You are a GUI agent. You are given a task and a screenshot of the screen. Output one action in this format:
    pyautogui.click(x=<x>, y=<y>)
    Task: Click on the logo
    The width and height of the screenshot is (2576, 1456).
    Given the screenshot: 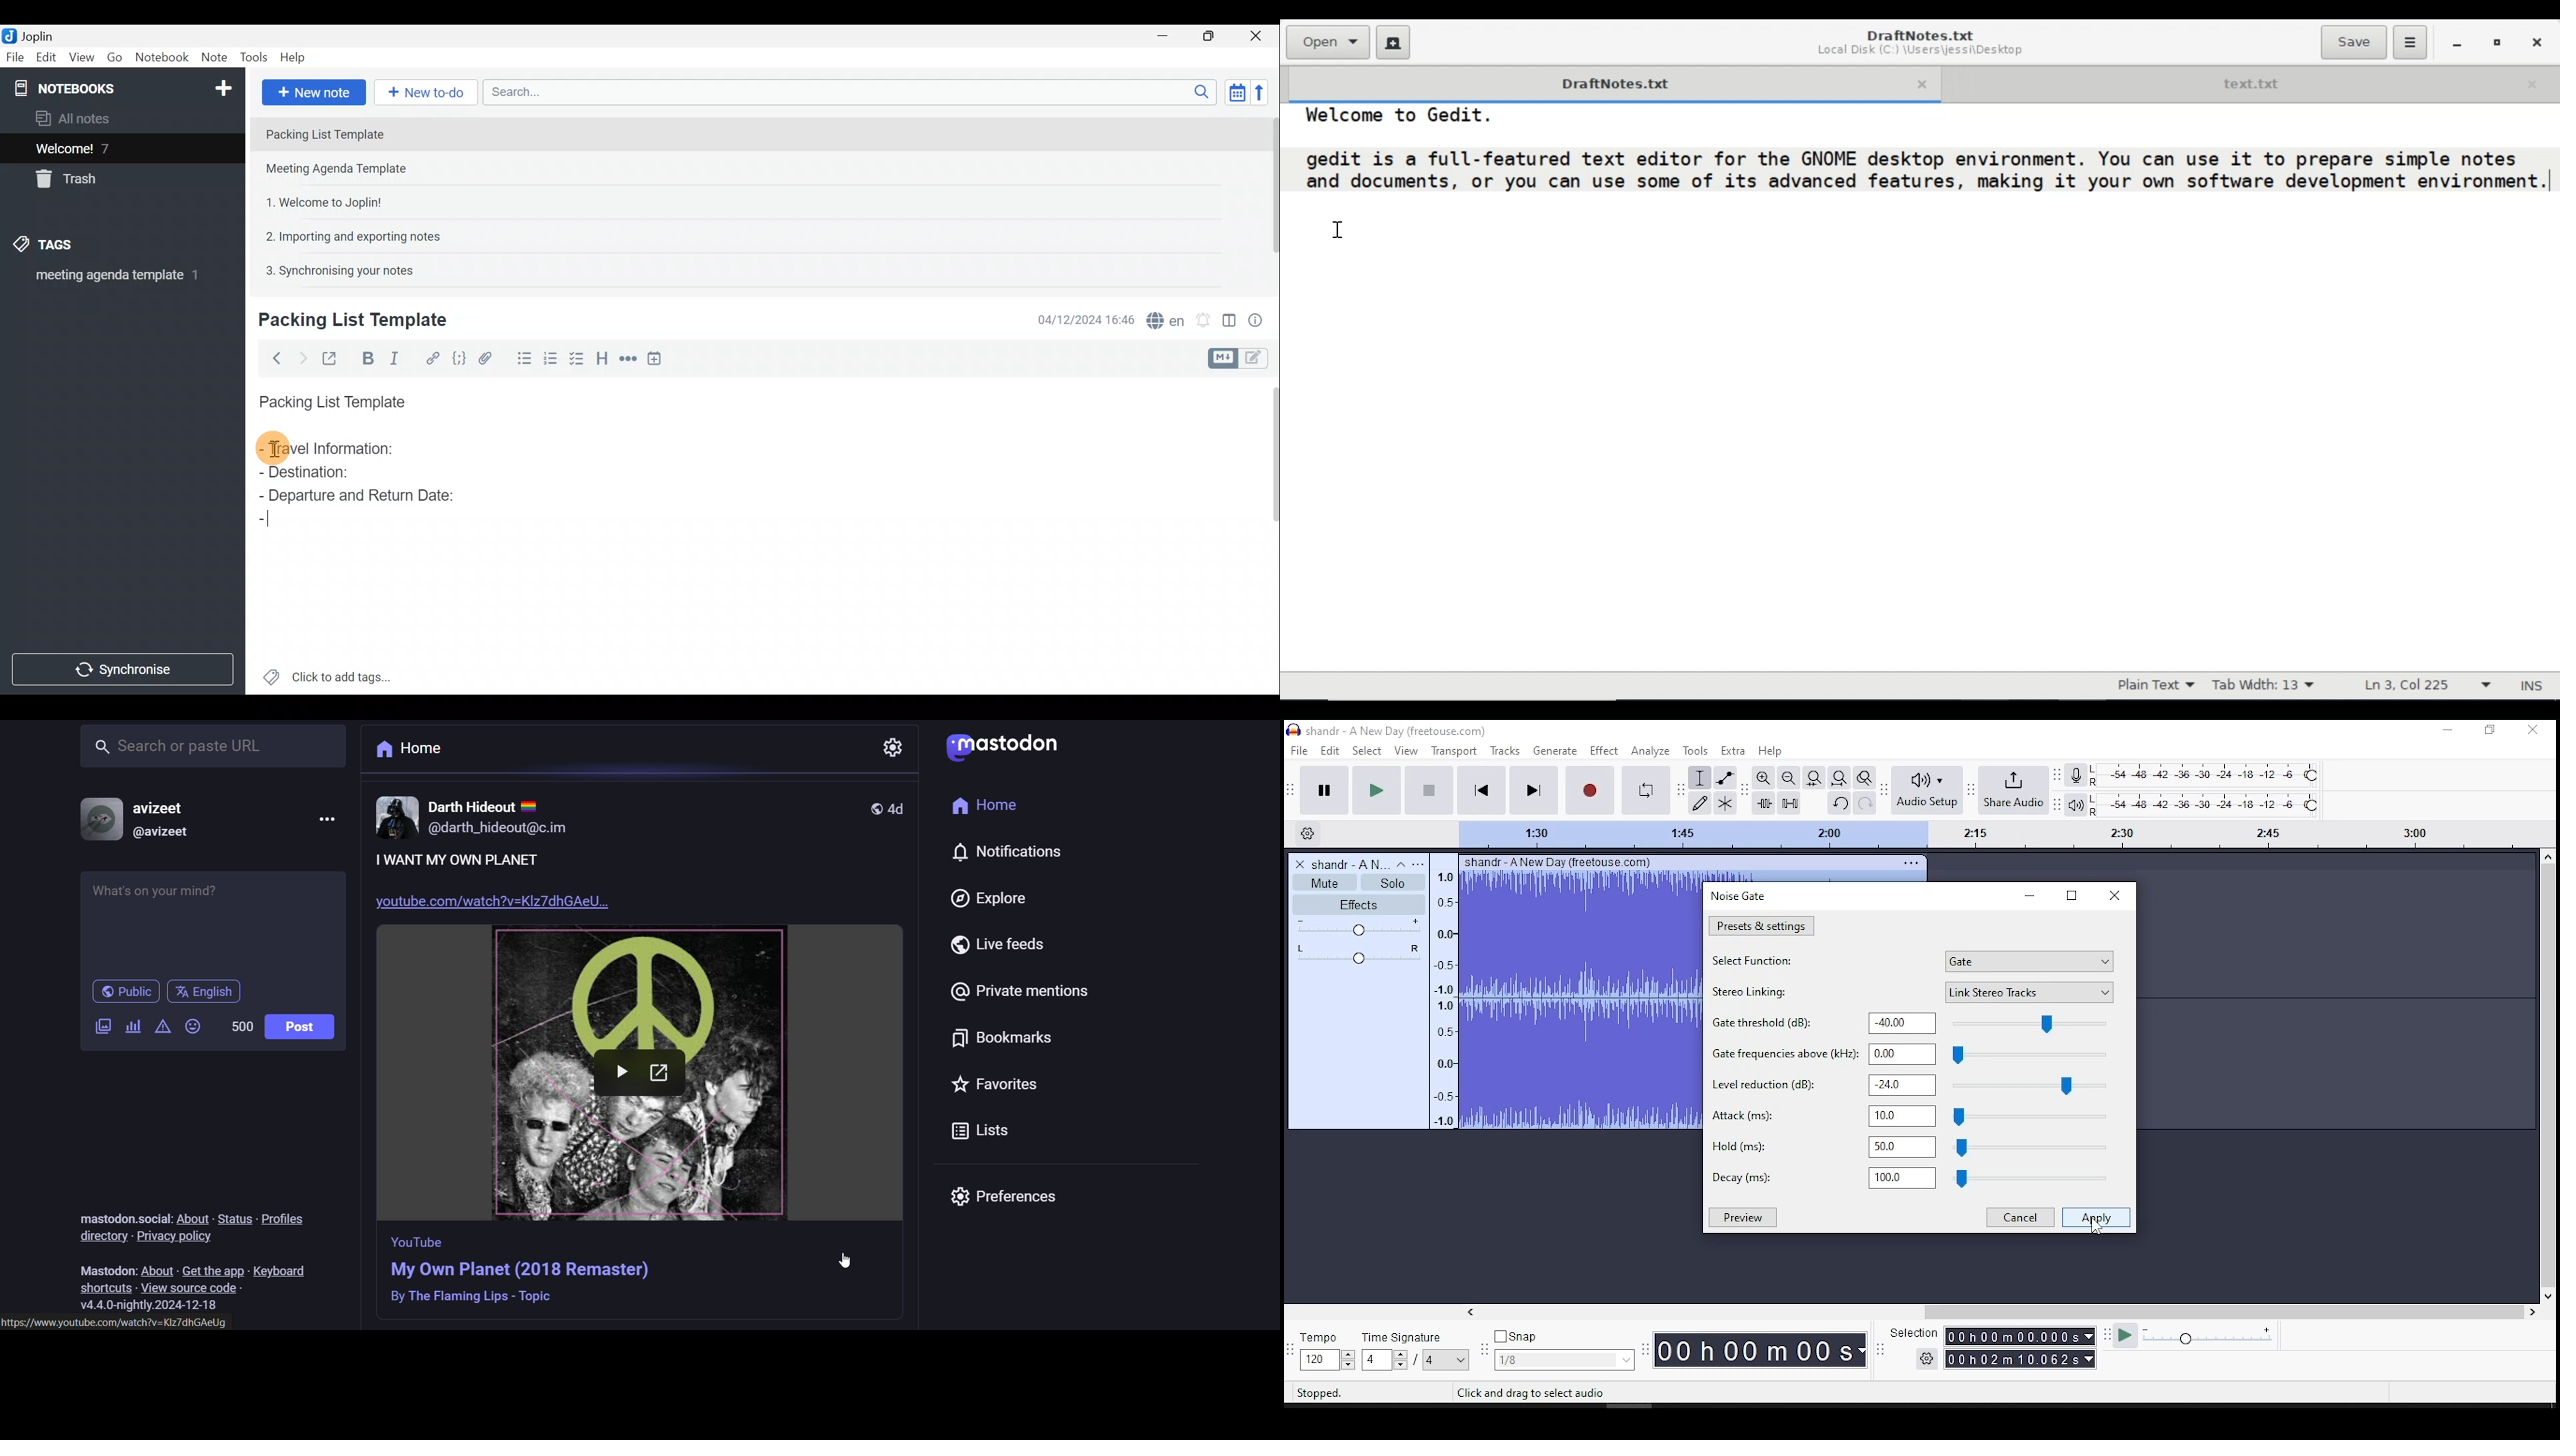 What is the action you would take?
    pyautogui.click(x=1008, y=745)
    